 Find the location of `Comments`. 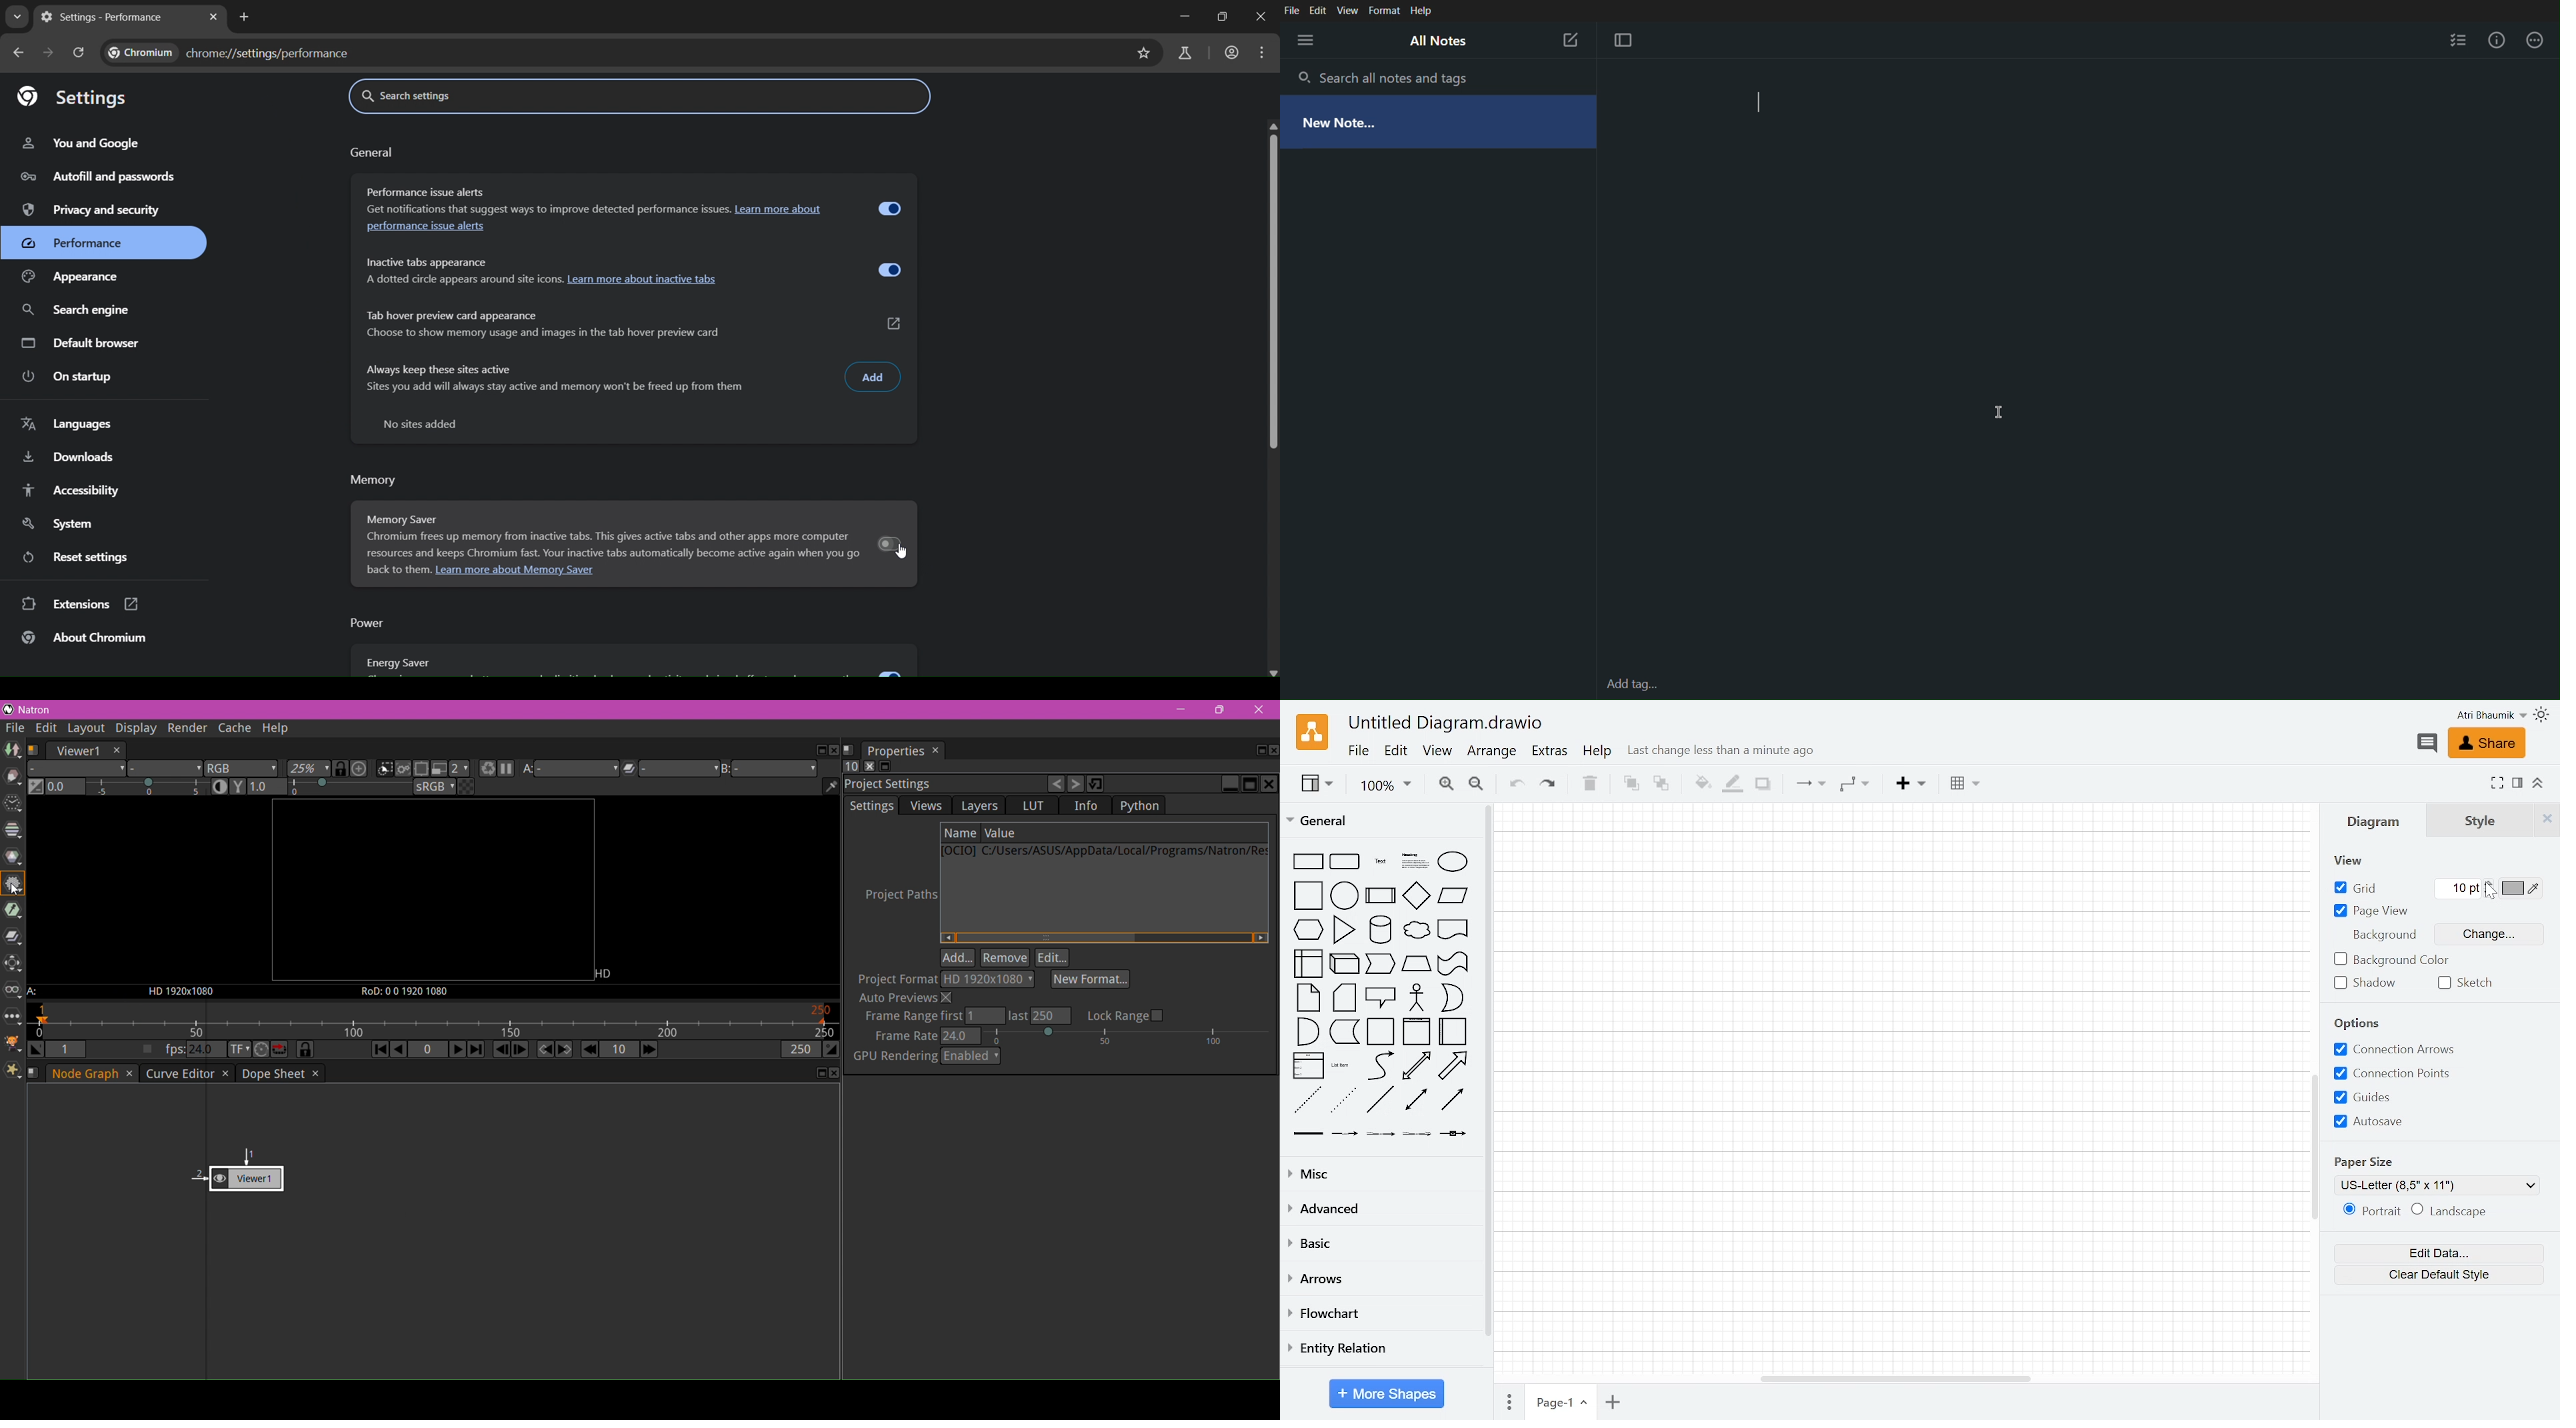

Comments is located at coordinates (2427, 745).